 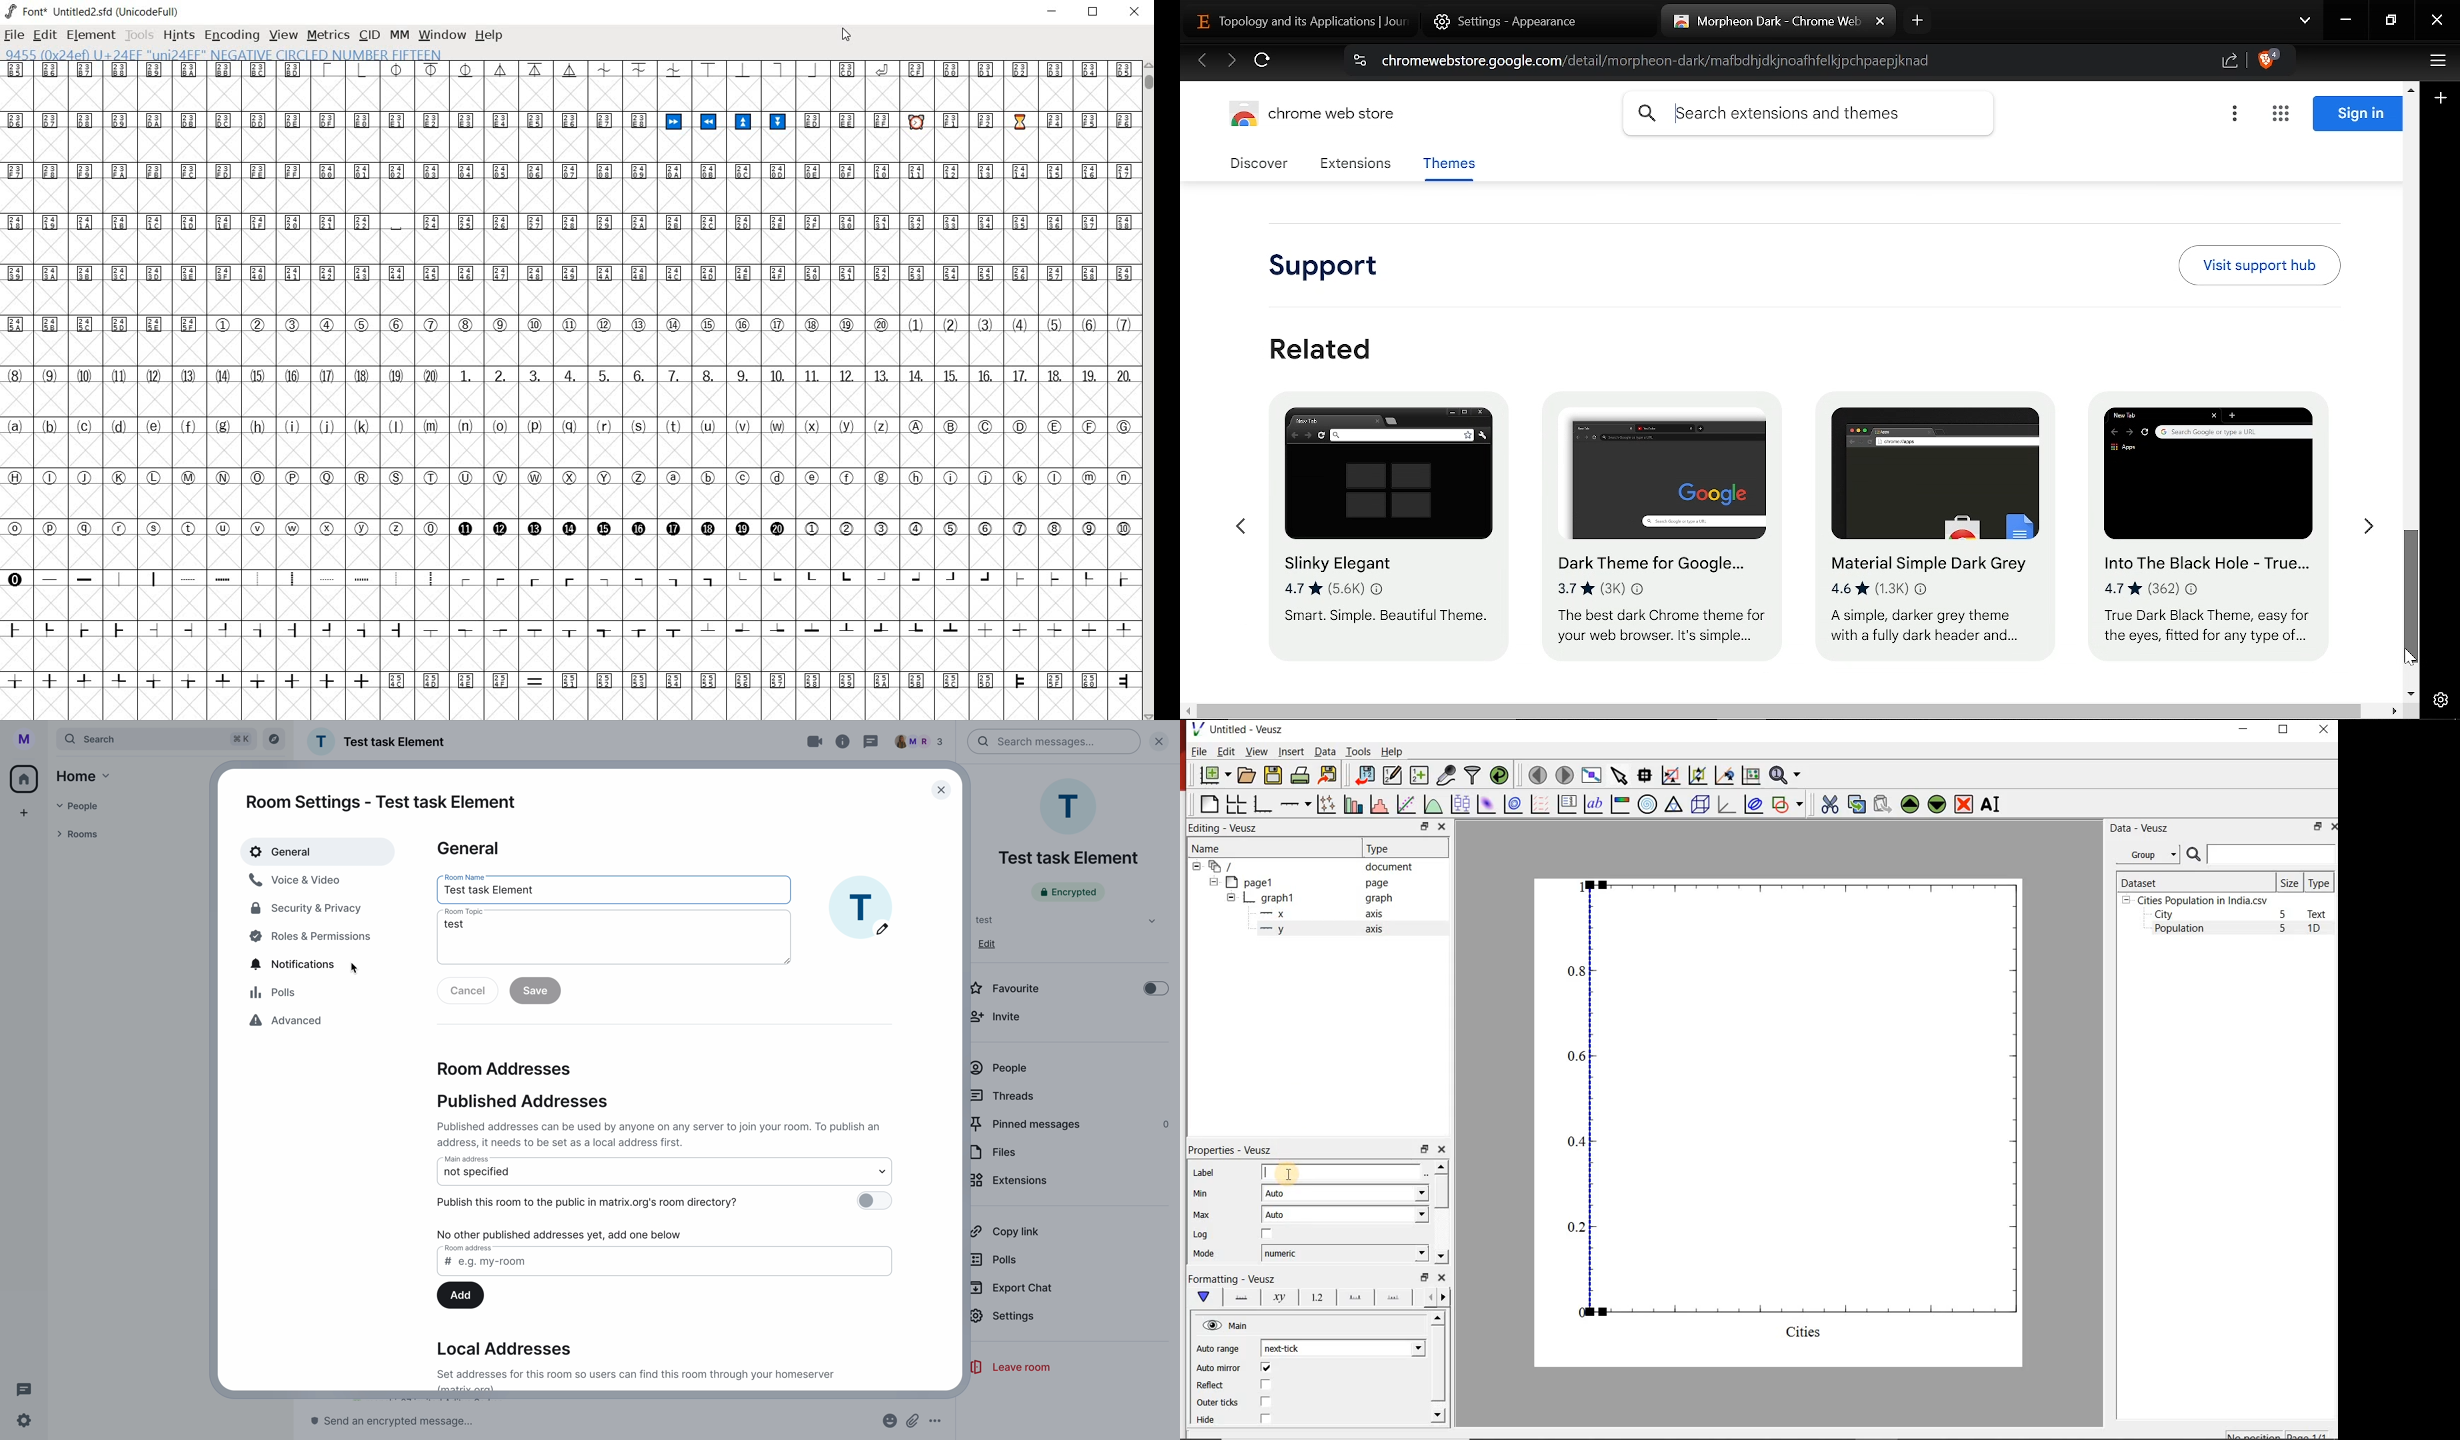 I want to click on reload linked datasets, so click(x=1499, y=775).